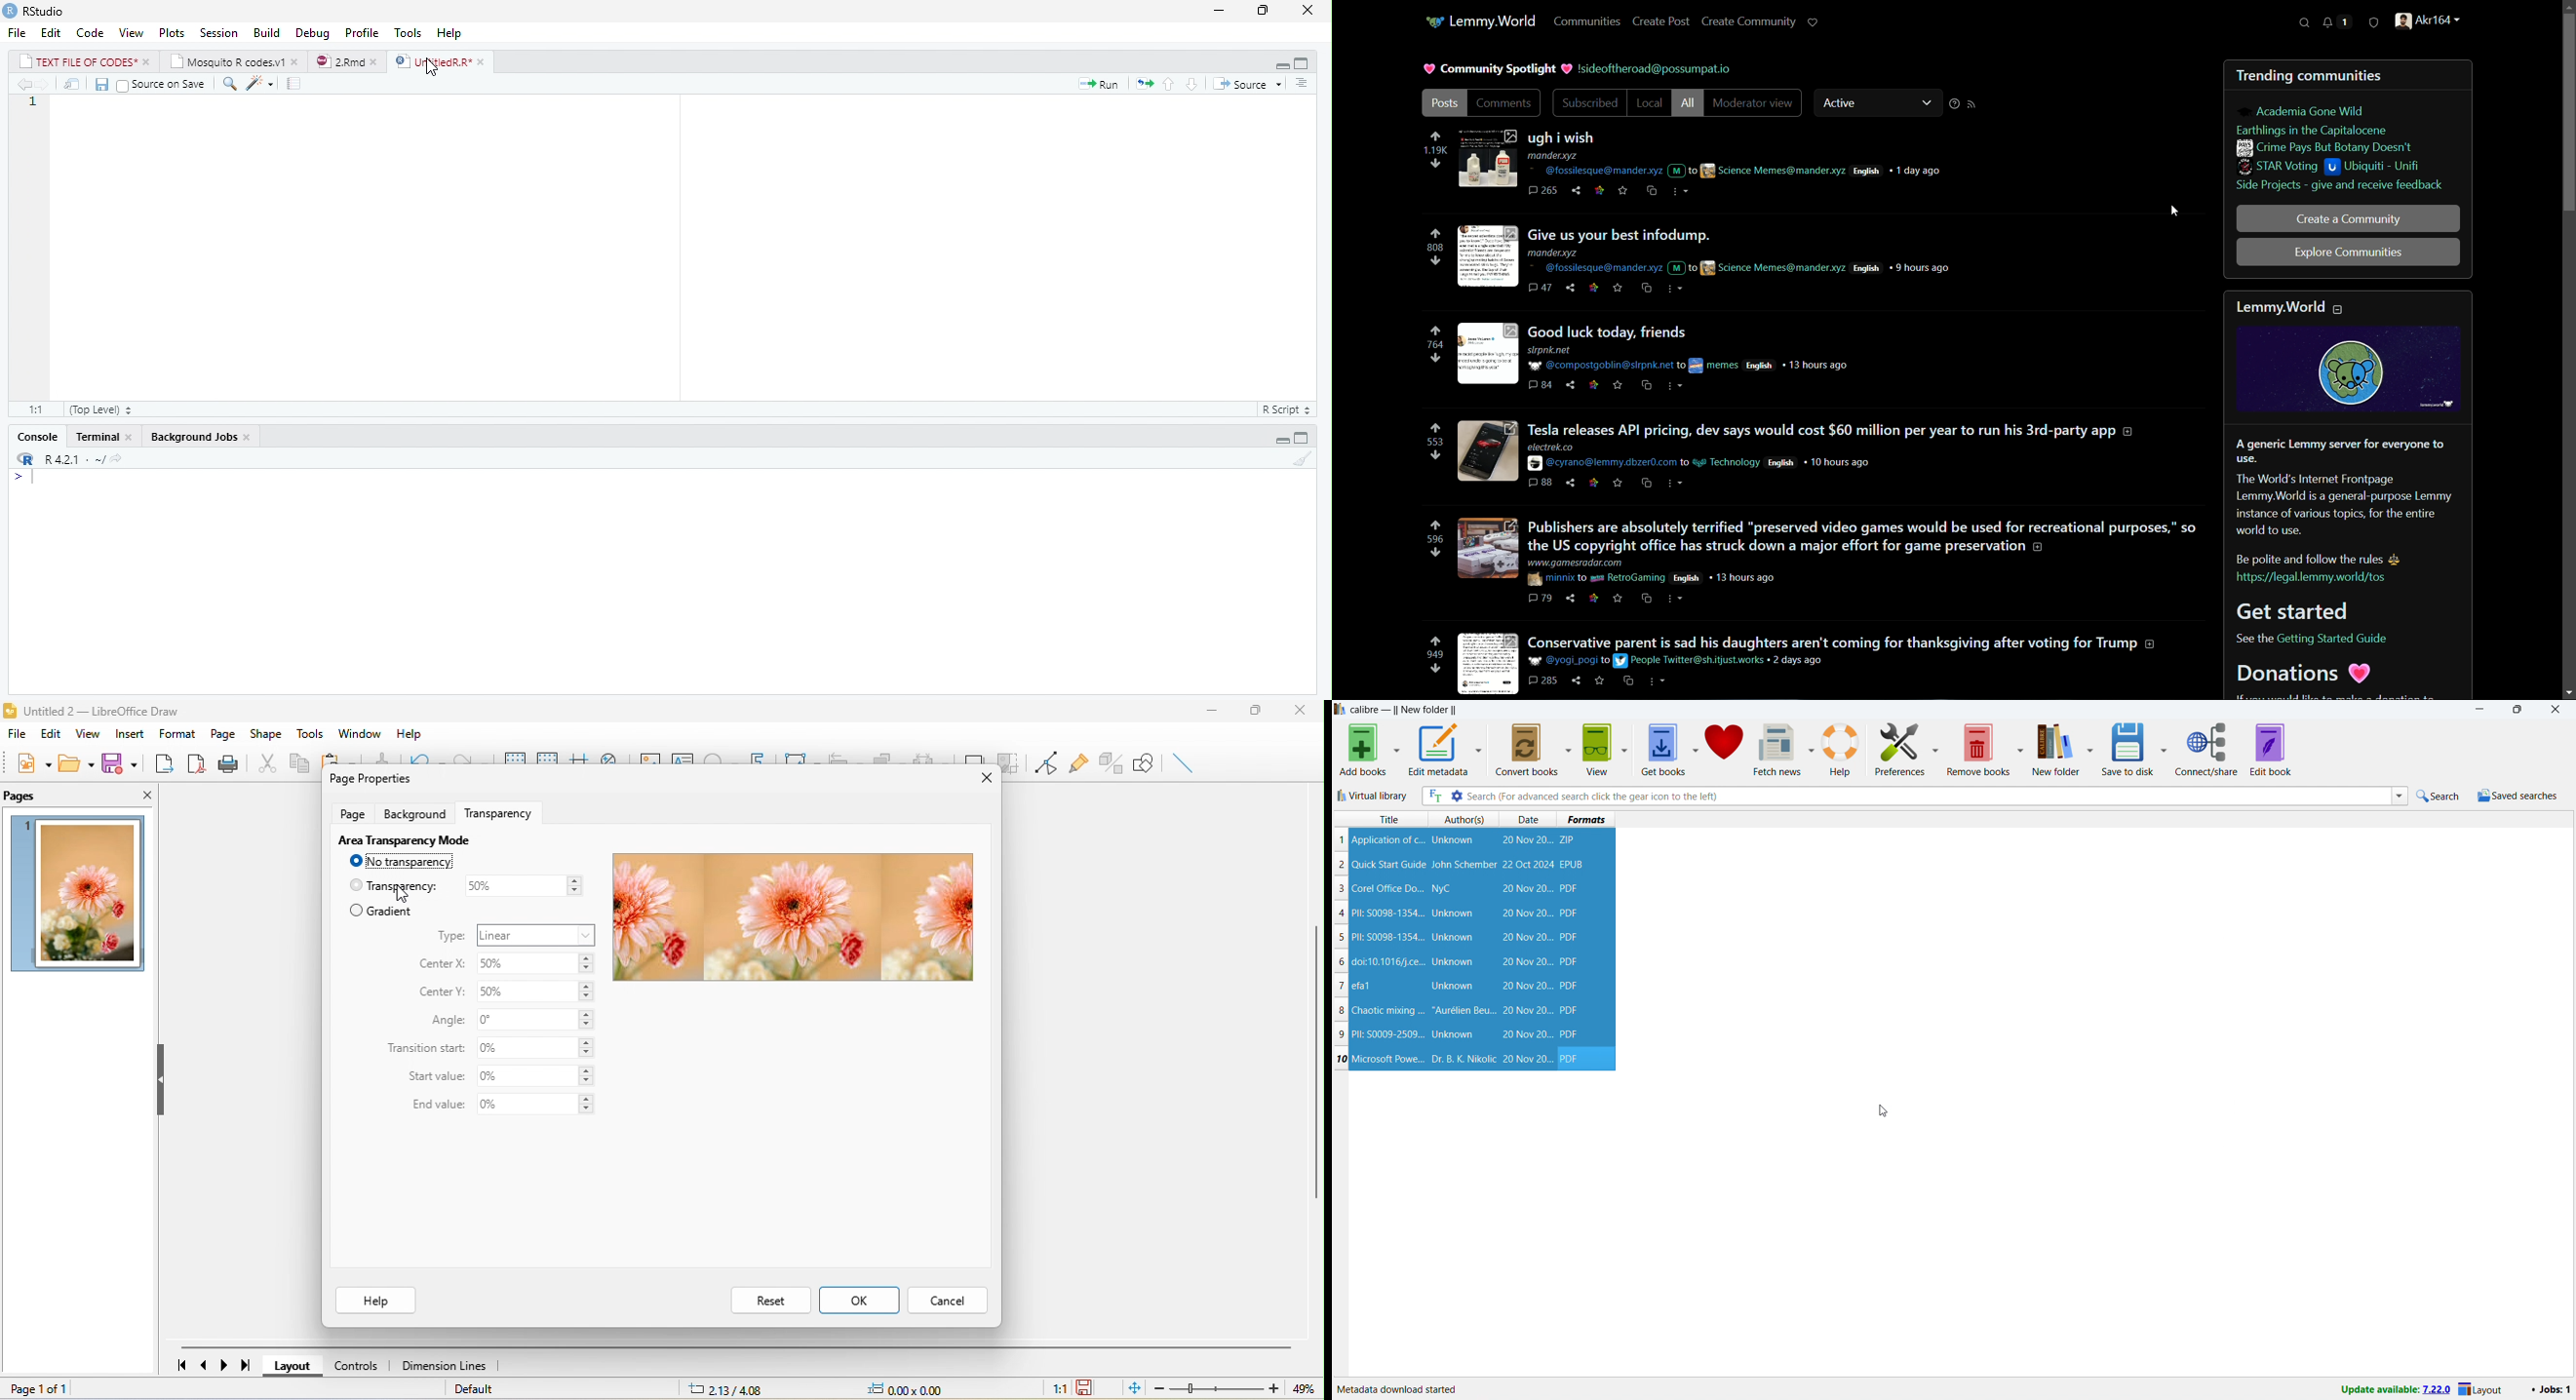 Image resolution: width=2576 pixels, height=1400 pixels. Describe the element at coordinates (313, 32) in the screenshot. I see `Debug` at that location.